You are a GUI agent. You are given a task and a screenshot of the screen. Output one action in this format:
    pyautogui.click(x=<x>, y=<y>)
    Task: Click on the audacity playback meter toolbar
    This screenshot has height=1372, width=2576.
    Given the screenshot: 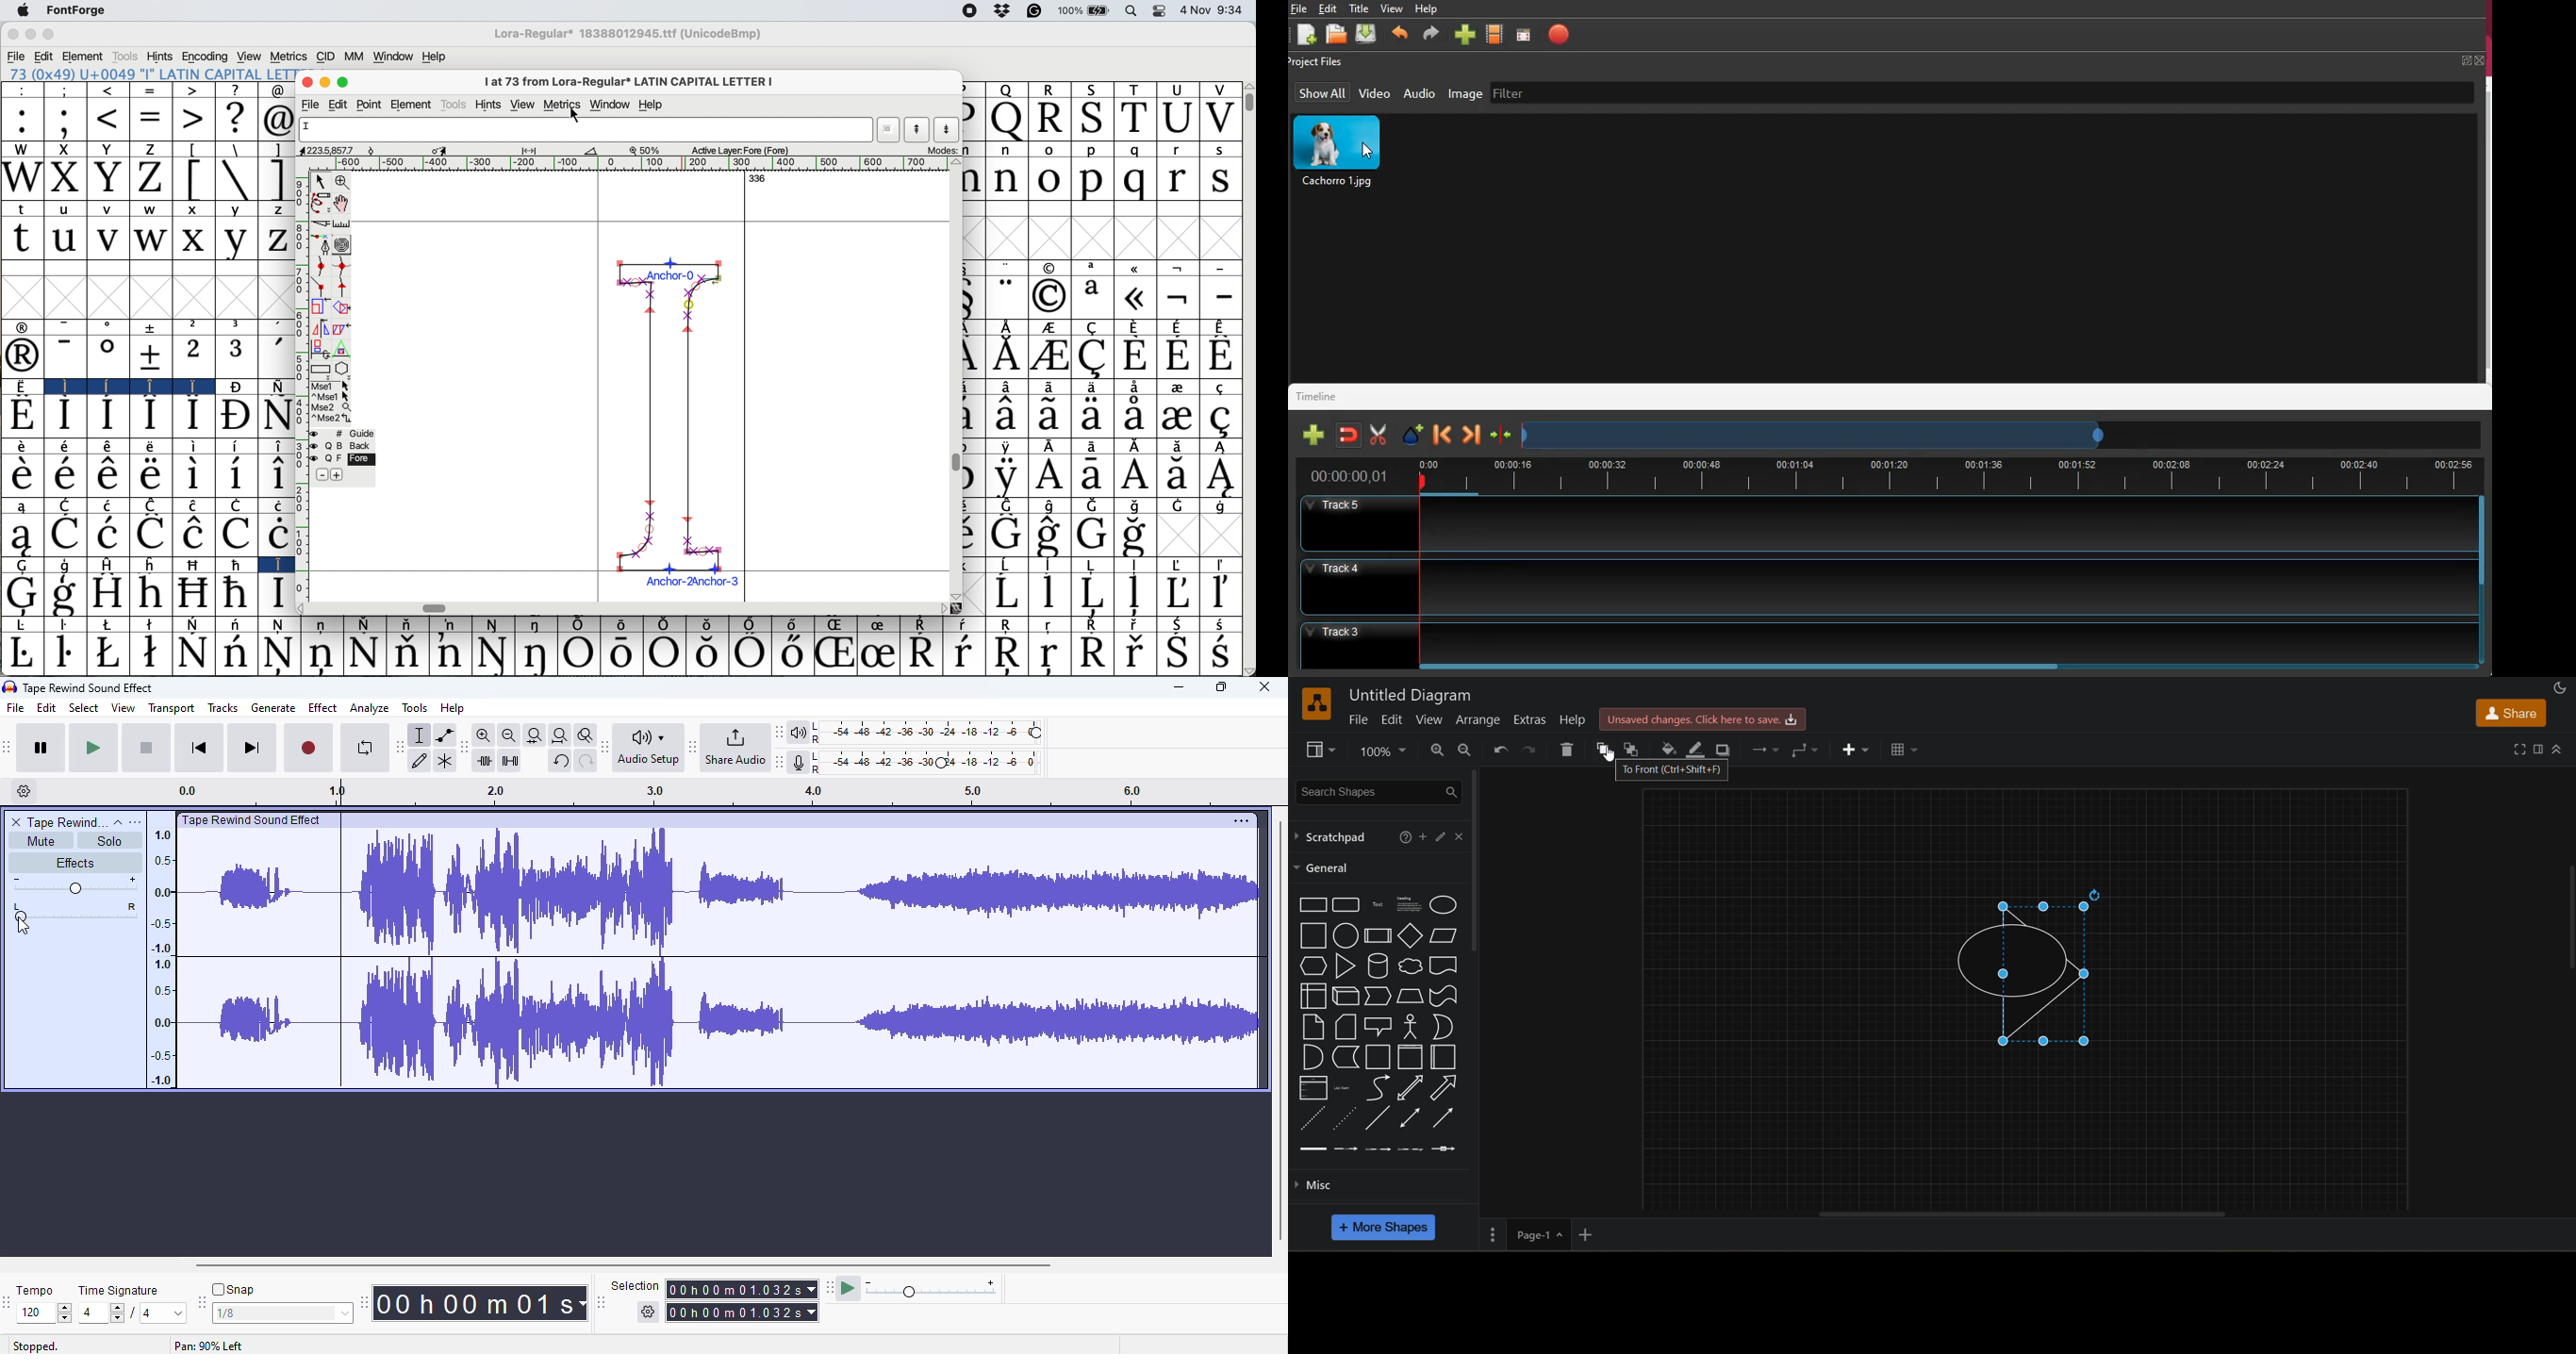 What is the action you would take?
    pyautogui.click(x=779, y=732)
    